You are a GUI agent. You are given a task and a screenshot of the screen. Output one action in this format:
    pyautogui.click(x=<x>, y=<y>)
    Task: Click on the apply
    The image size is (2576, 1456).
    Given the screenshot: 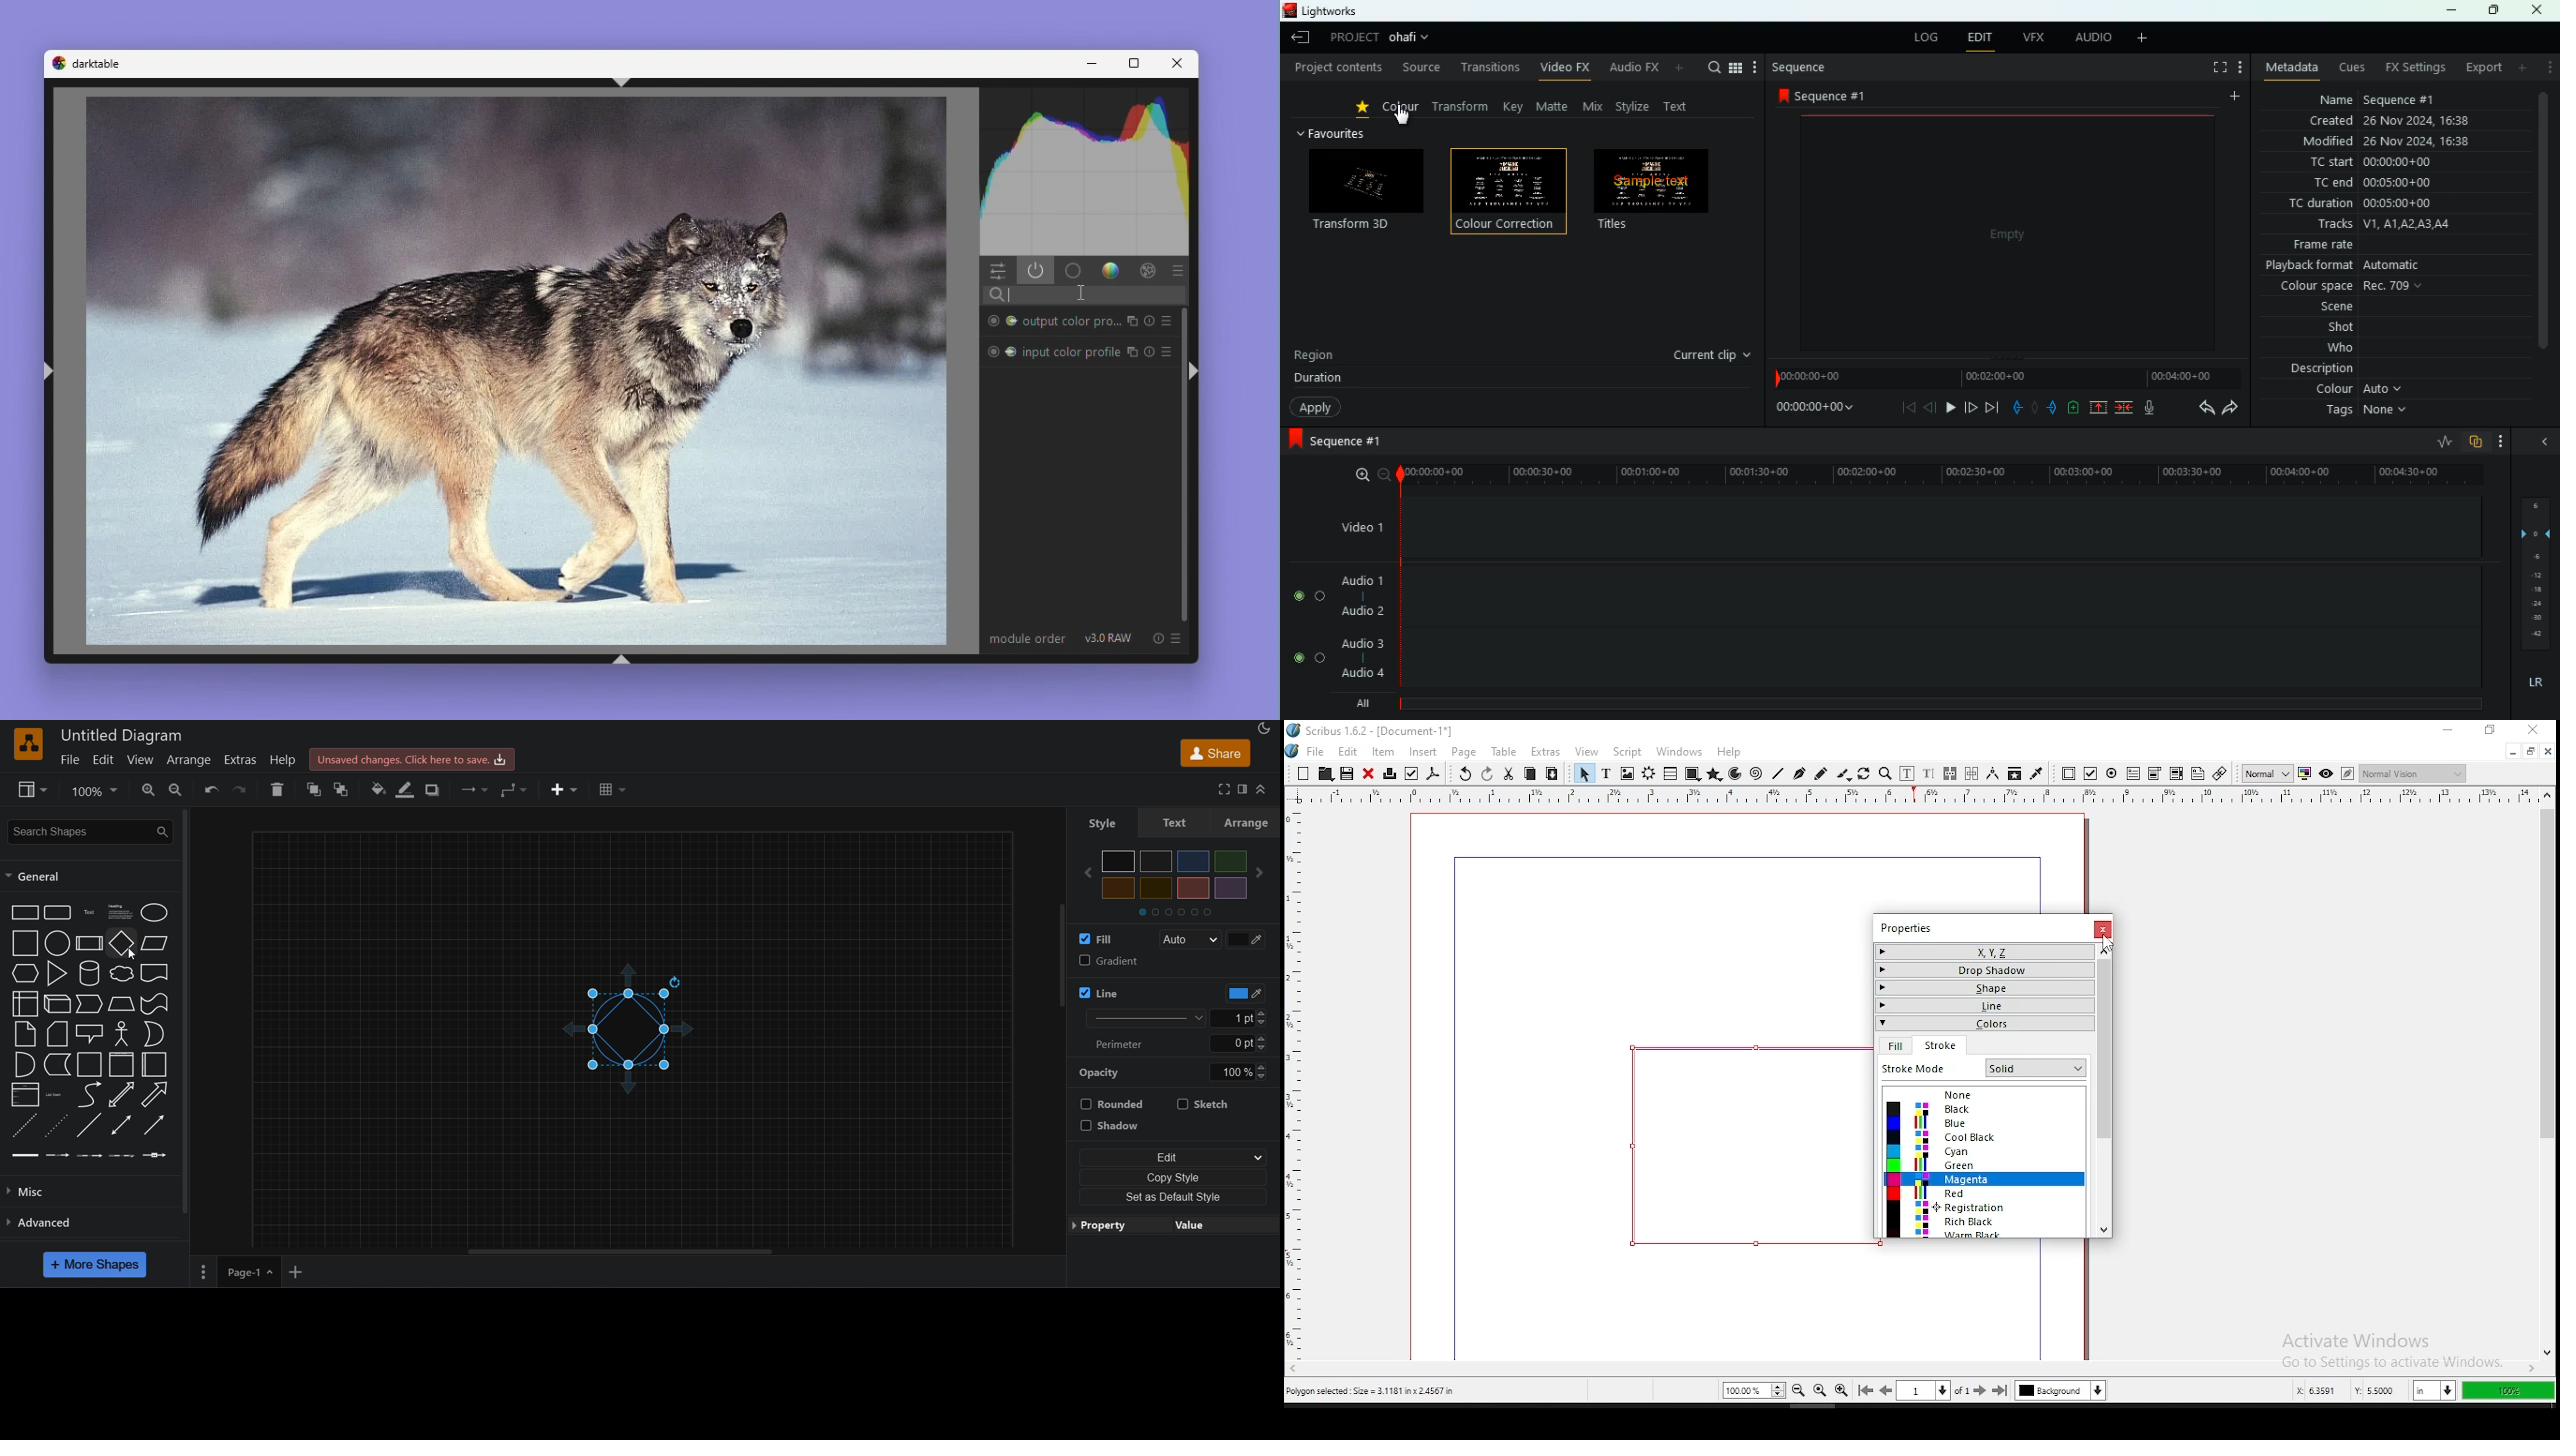 What is the action you would take?
    pyautogui.click(x=1316, y=408)
    